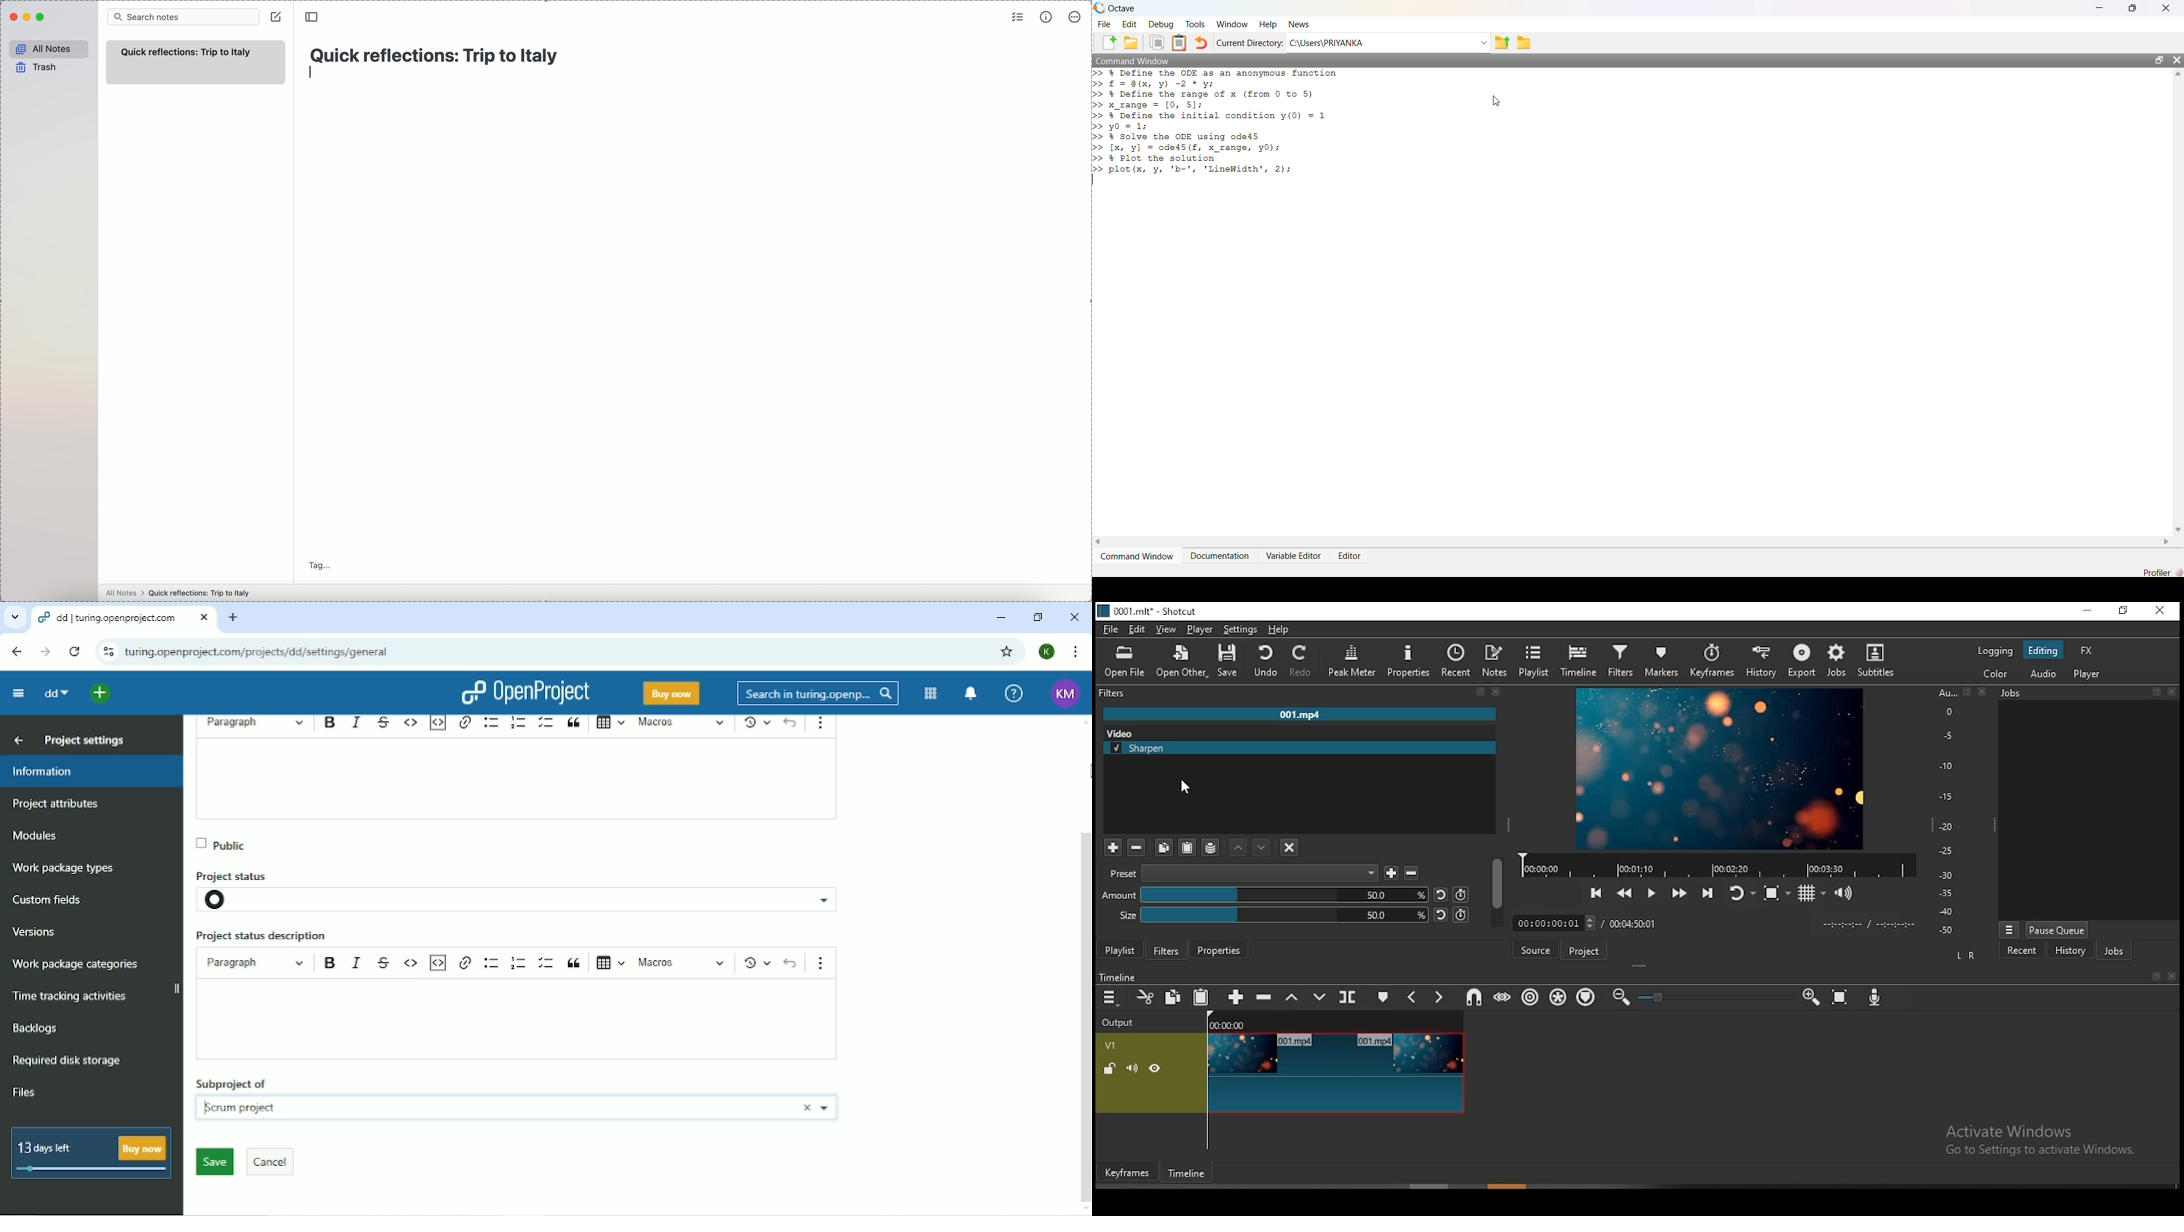  What do you see at coordinates (1503, 998) in the screenshot?
I see `scrub while dragging` at bounding box center [1503, 998].